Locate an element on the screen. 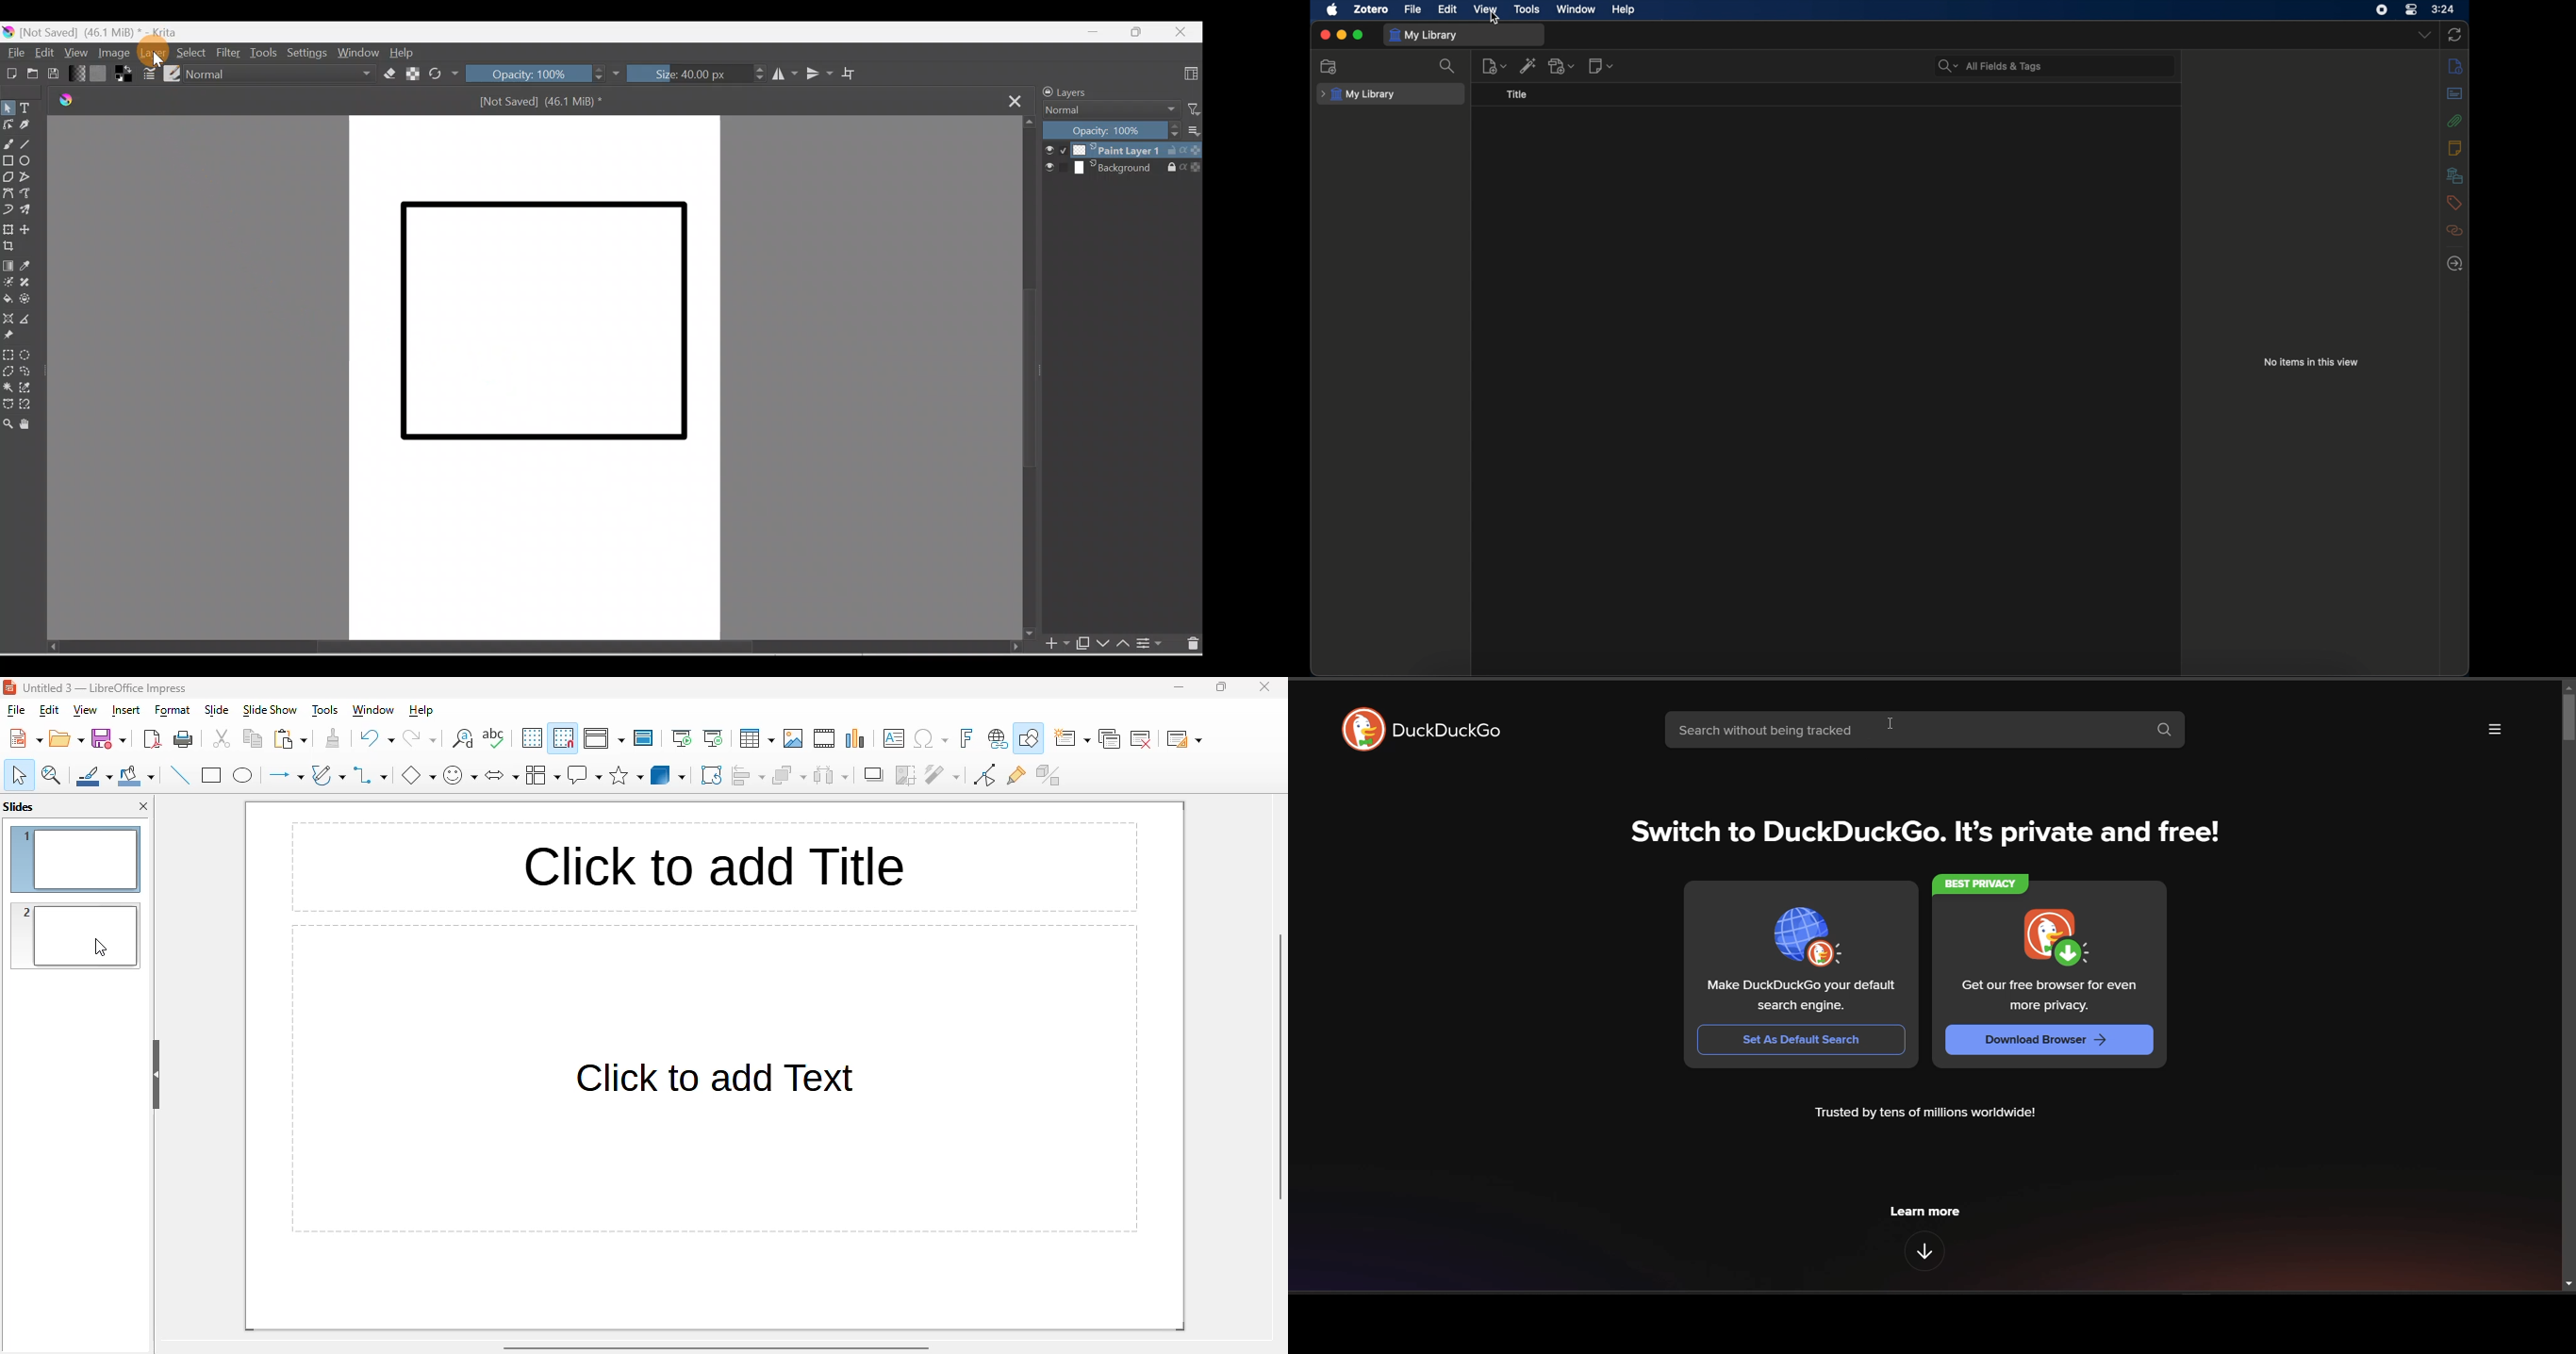 This screenshot has height=1372, width=2576. Layers is located at coordinates (1086, 91).